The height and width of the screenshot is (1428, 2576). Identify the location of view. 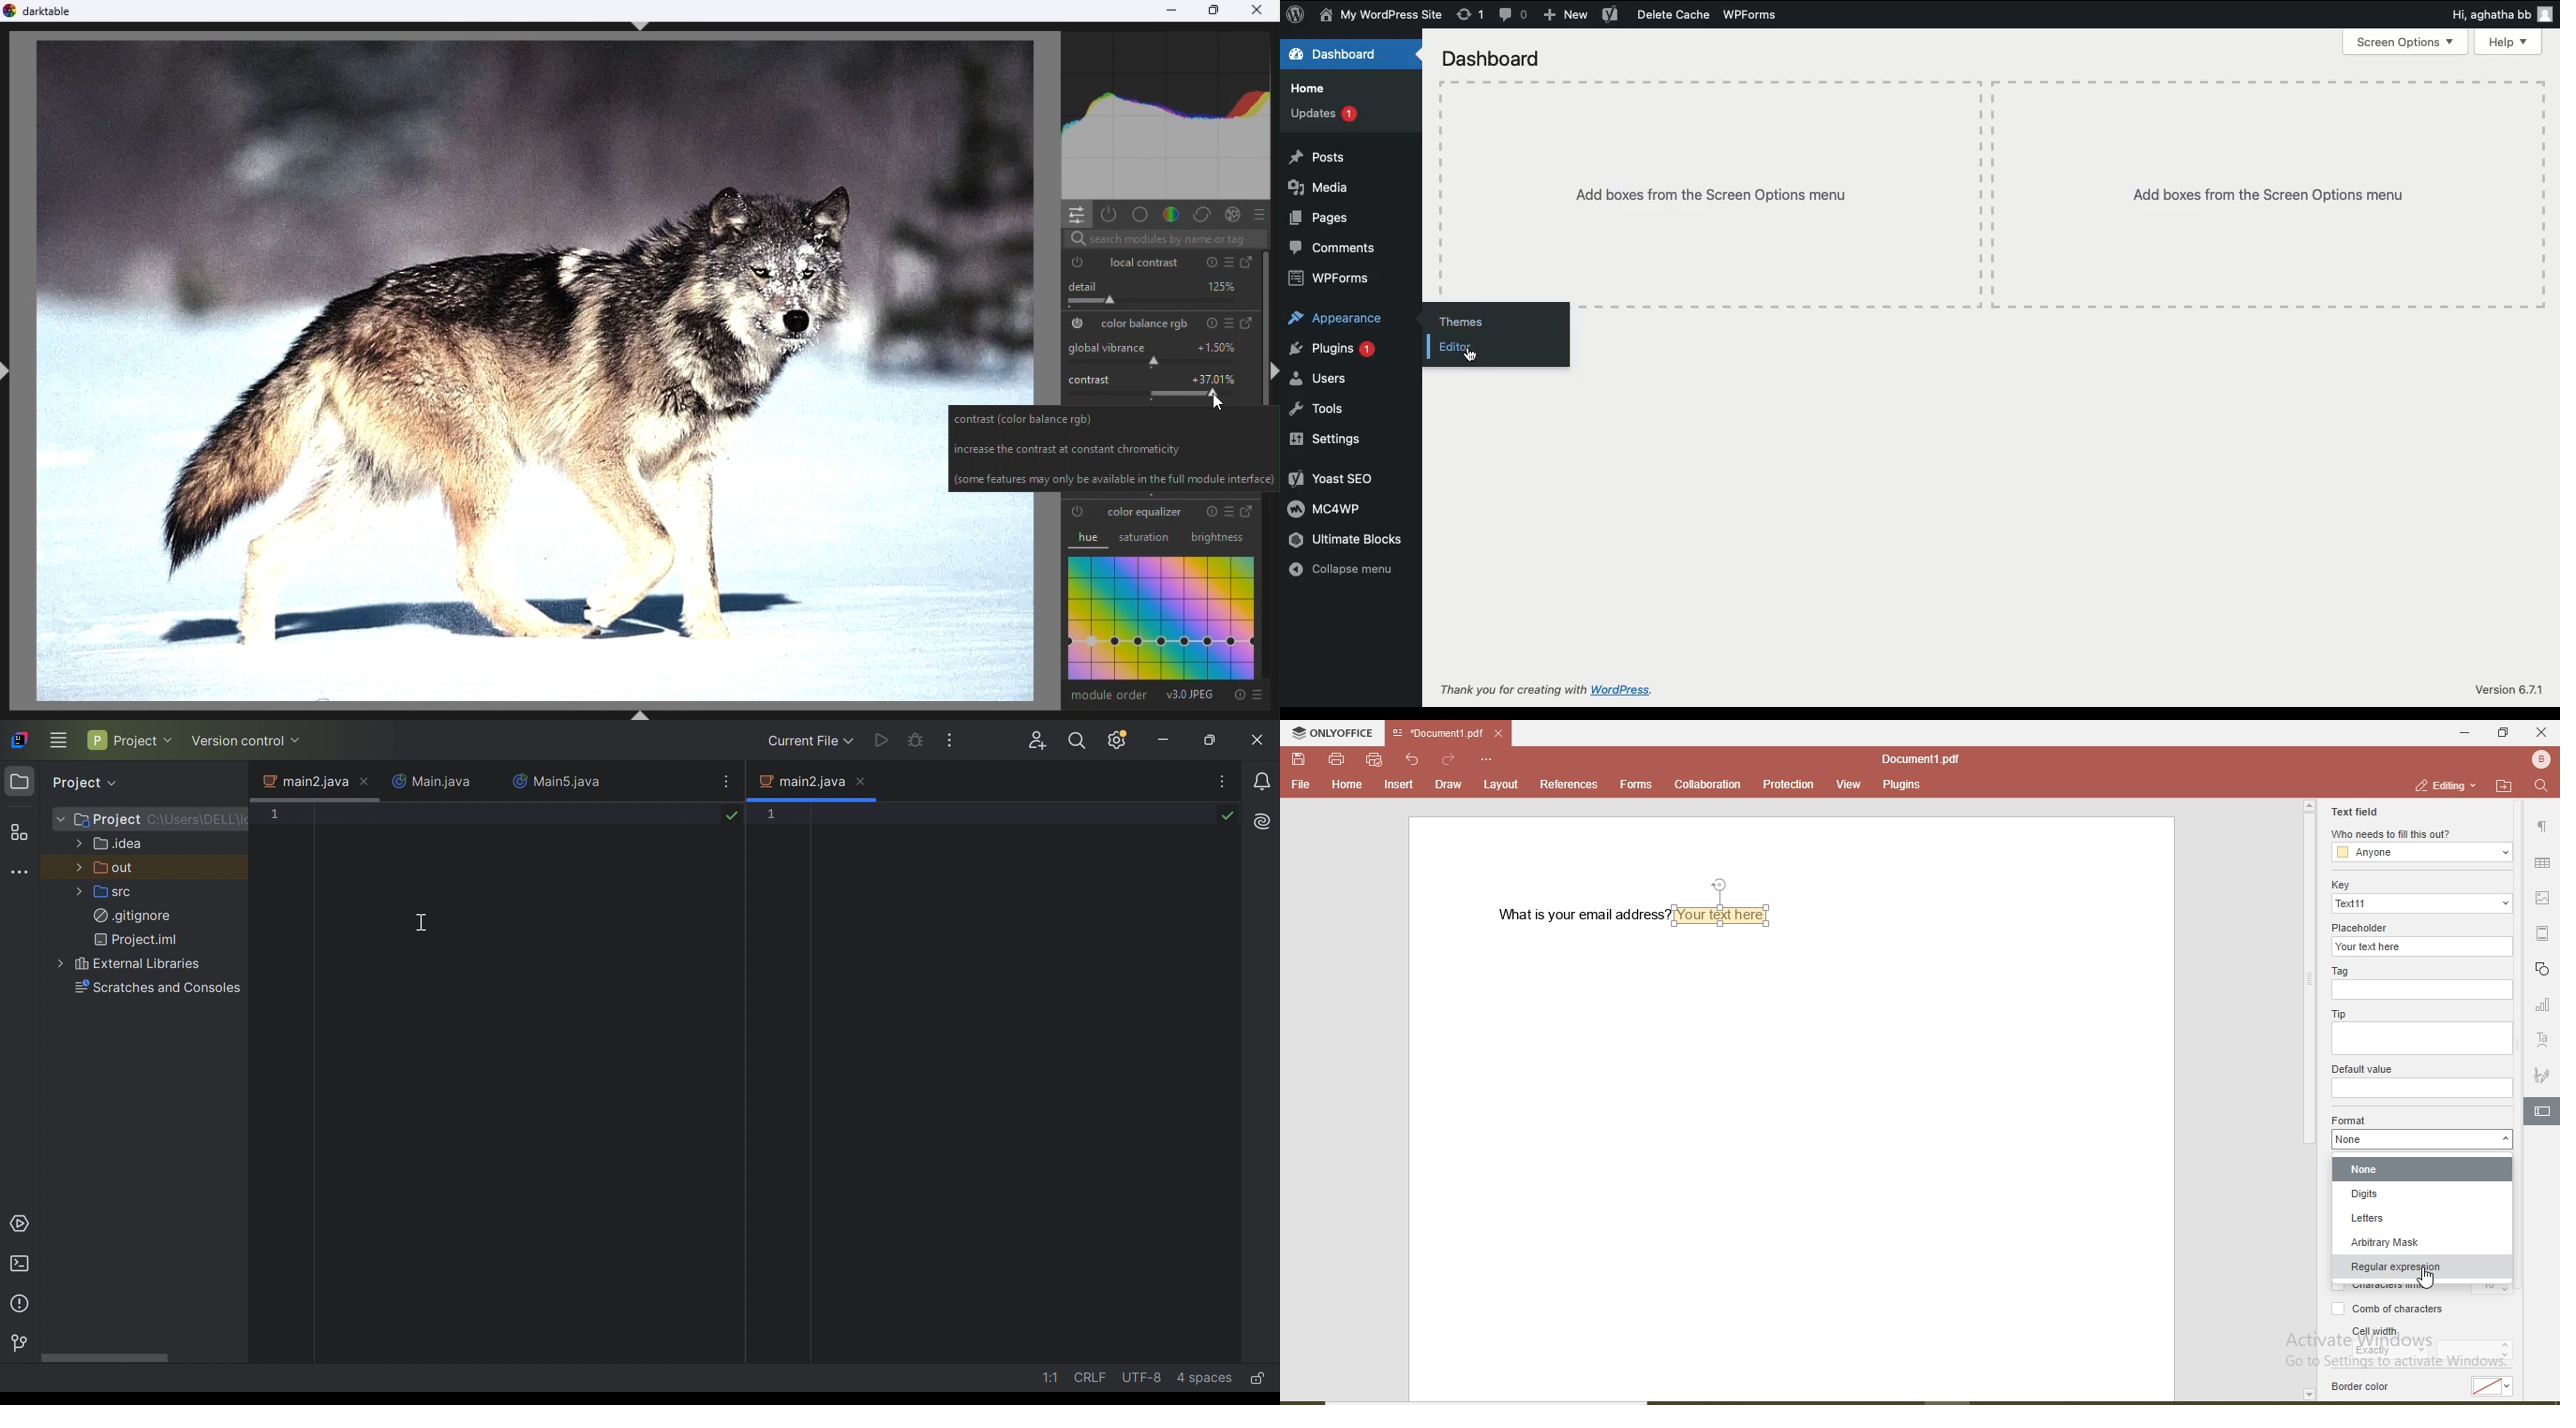
(1847, 782).